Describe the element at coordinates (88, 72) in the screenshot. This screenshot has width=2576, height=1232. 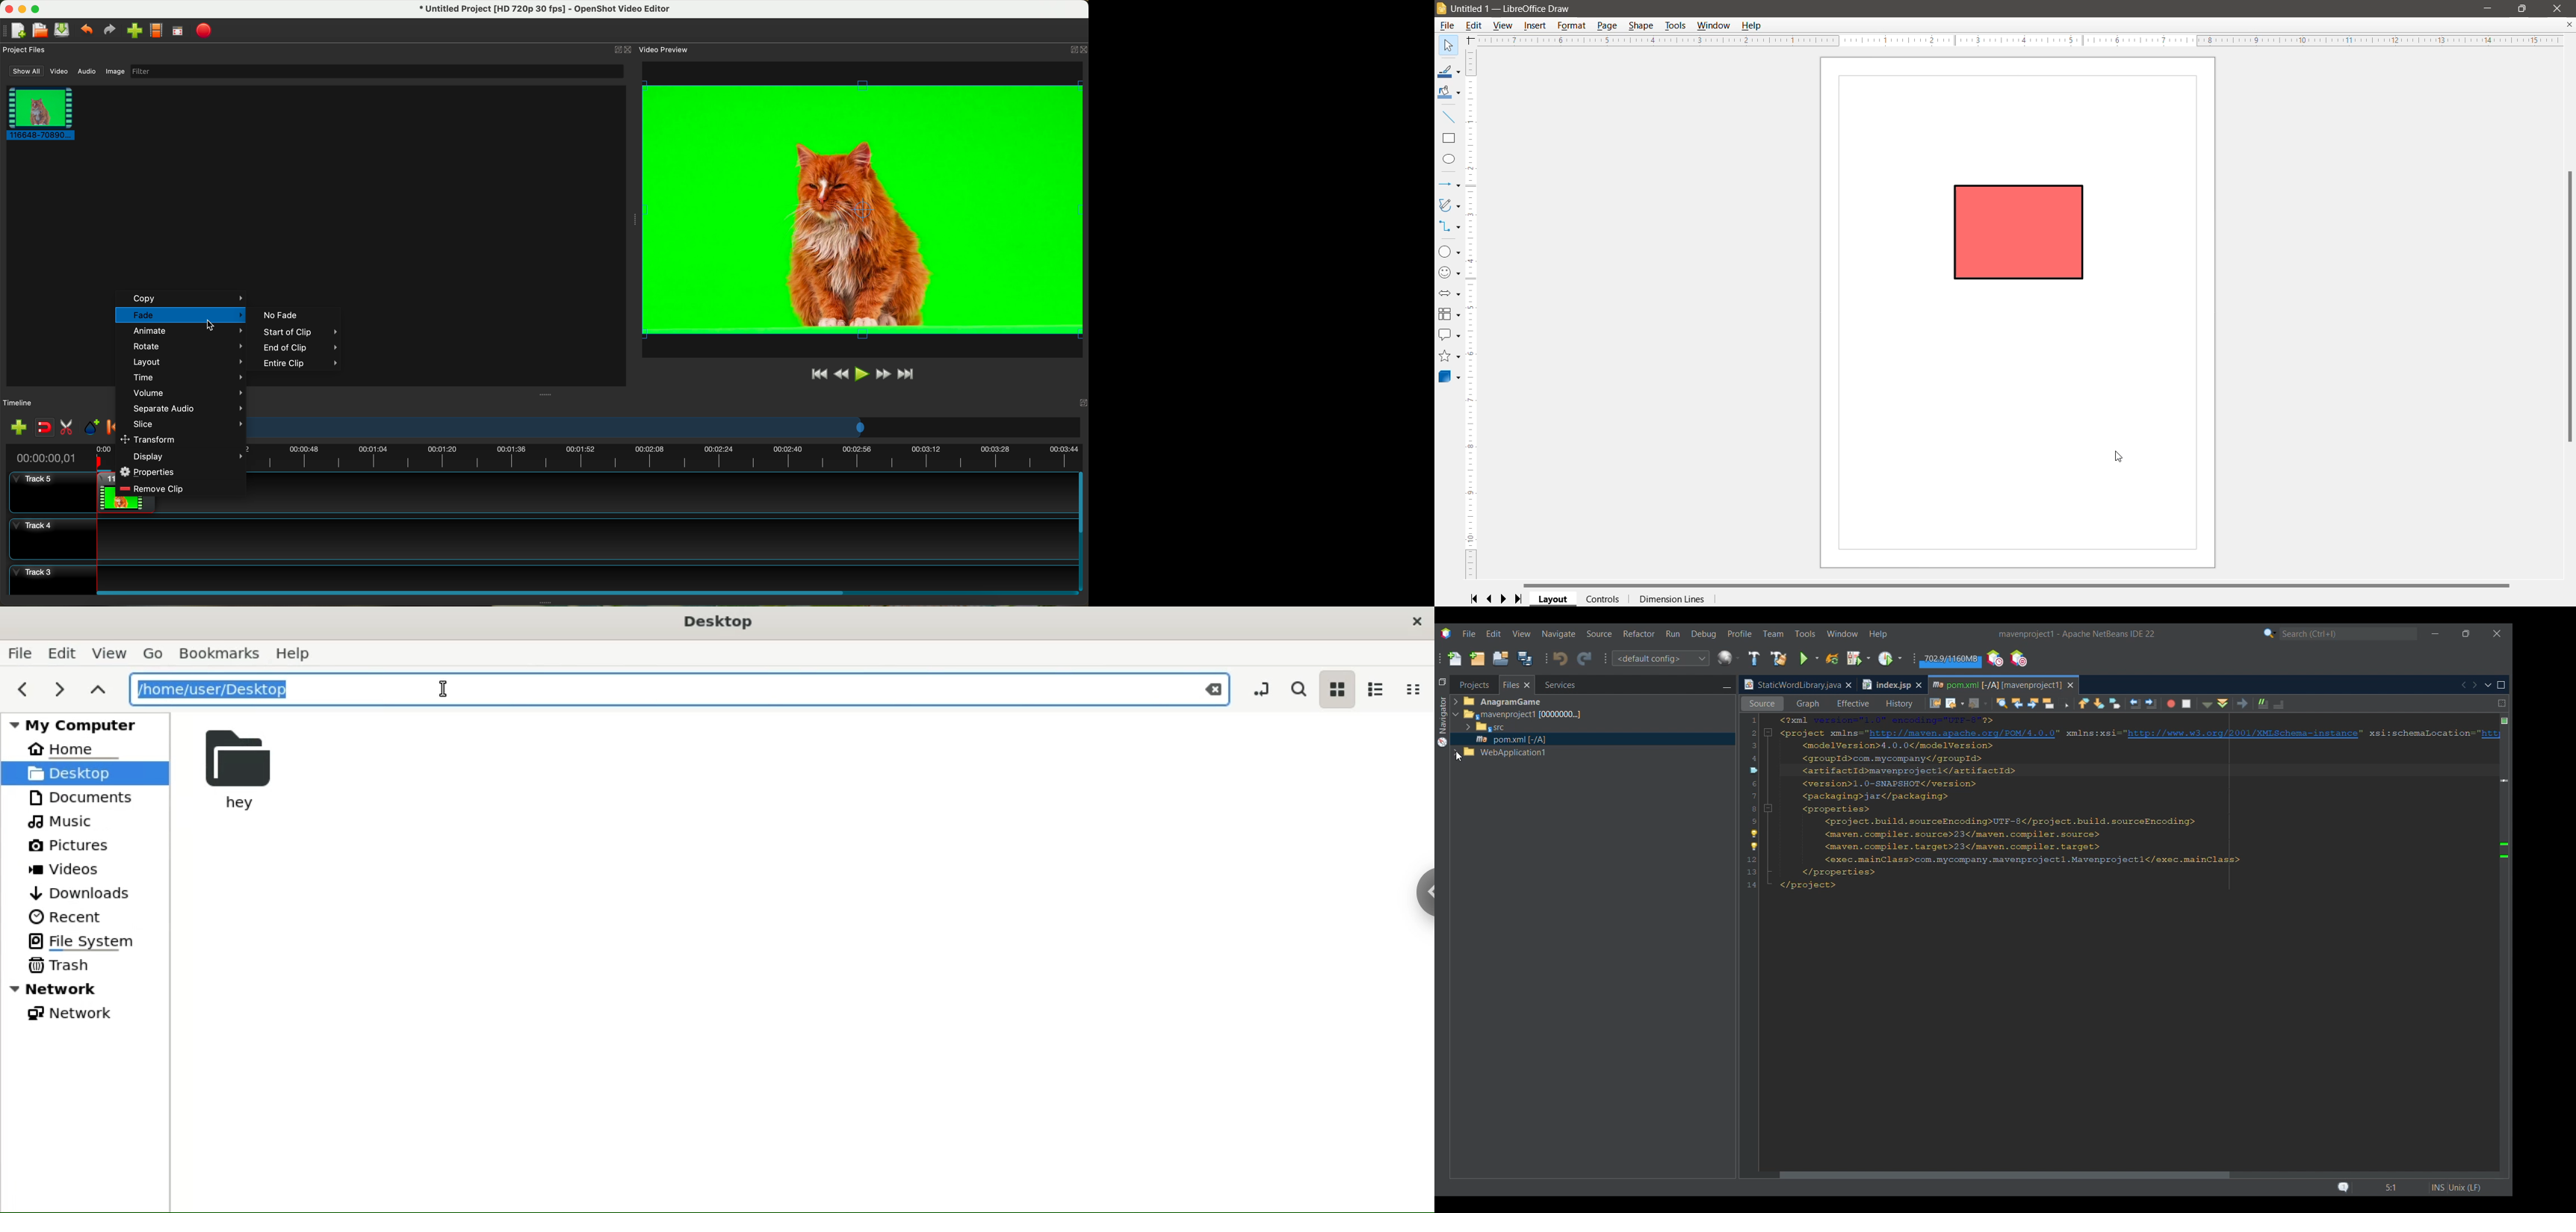
I see `audio` at that location.